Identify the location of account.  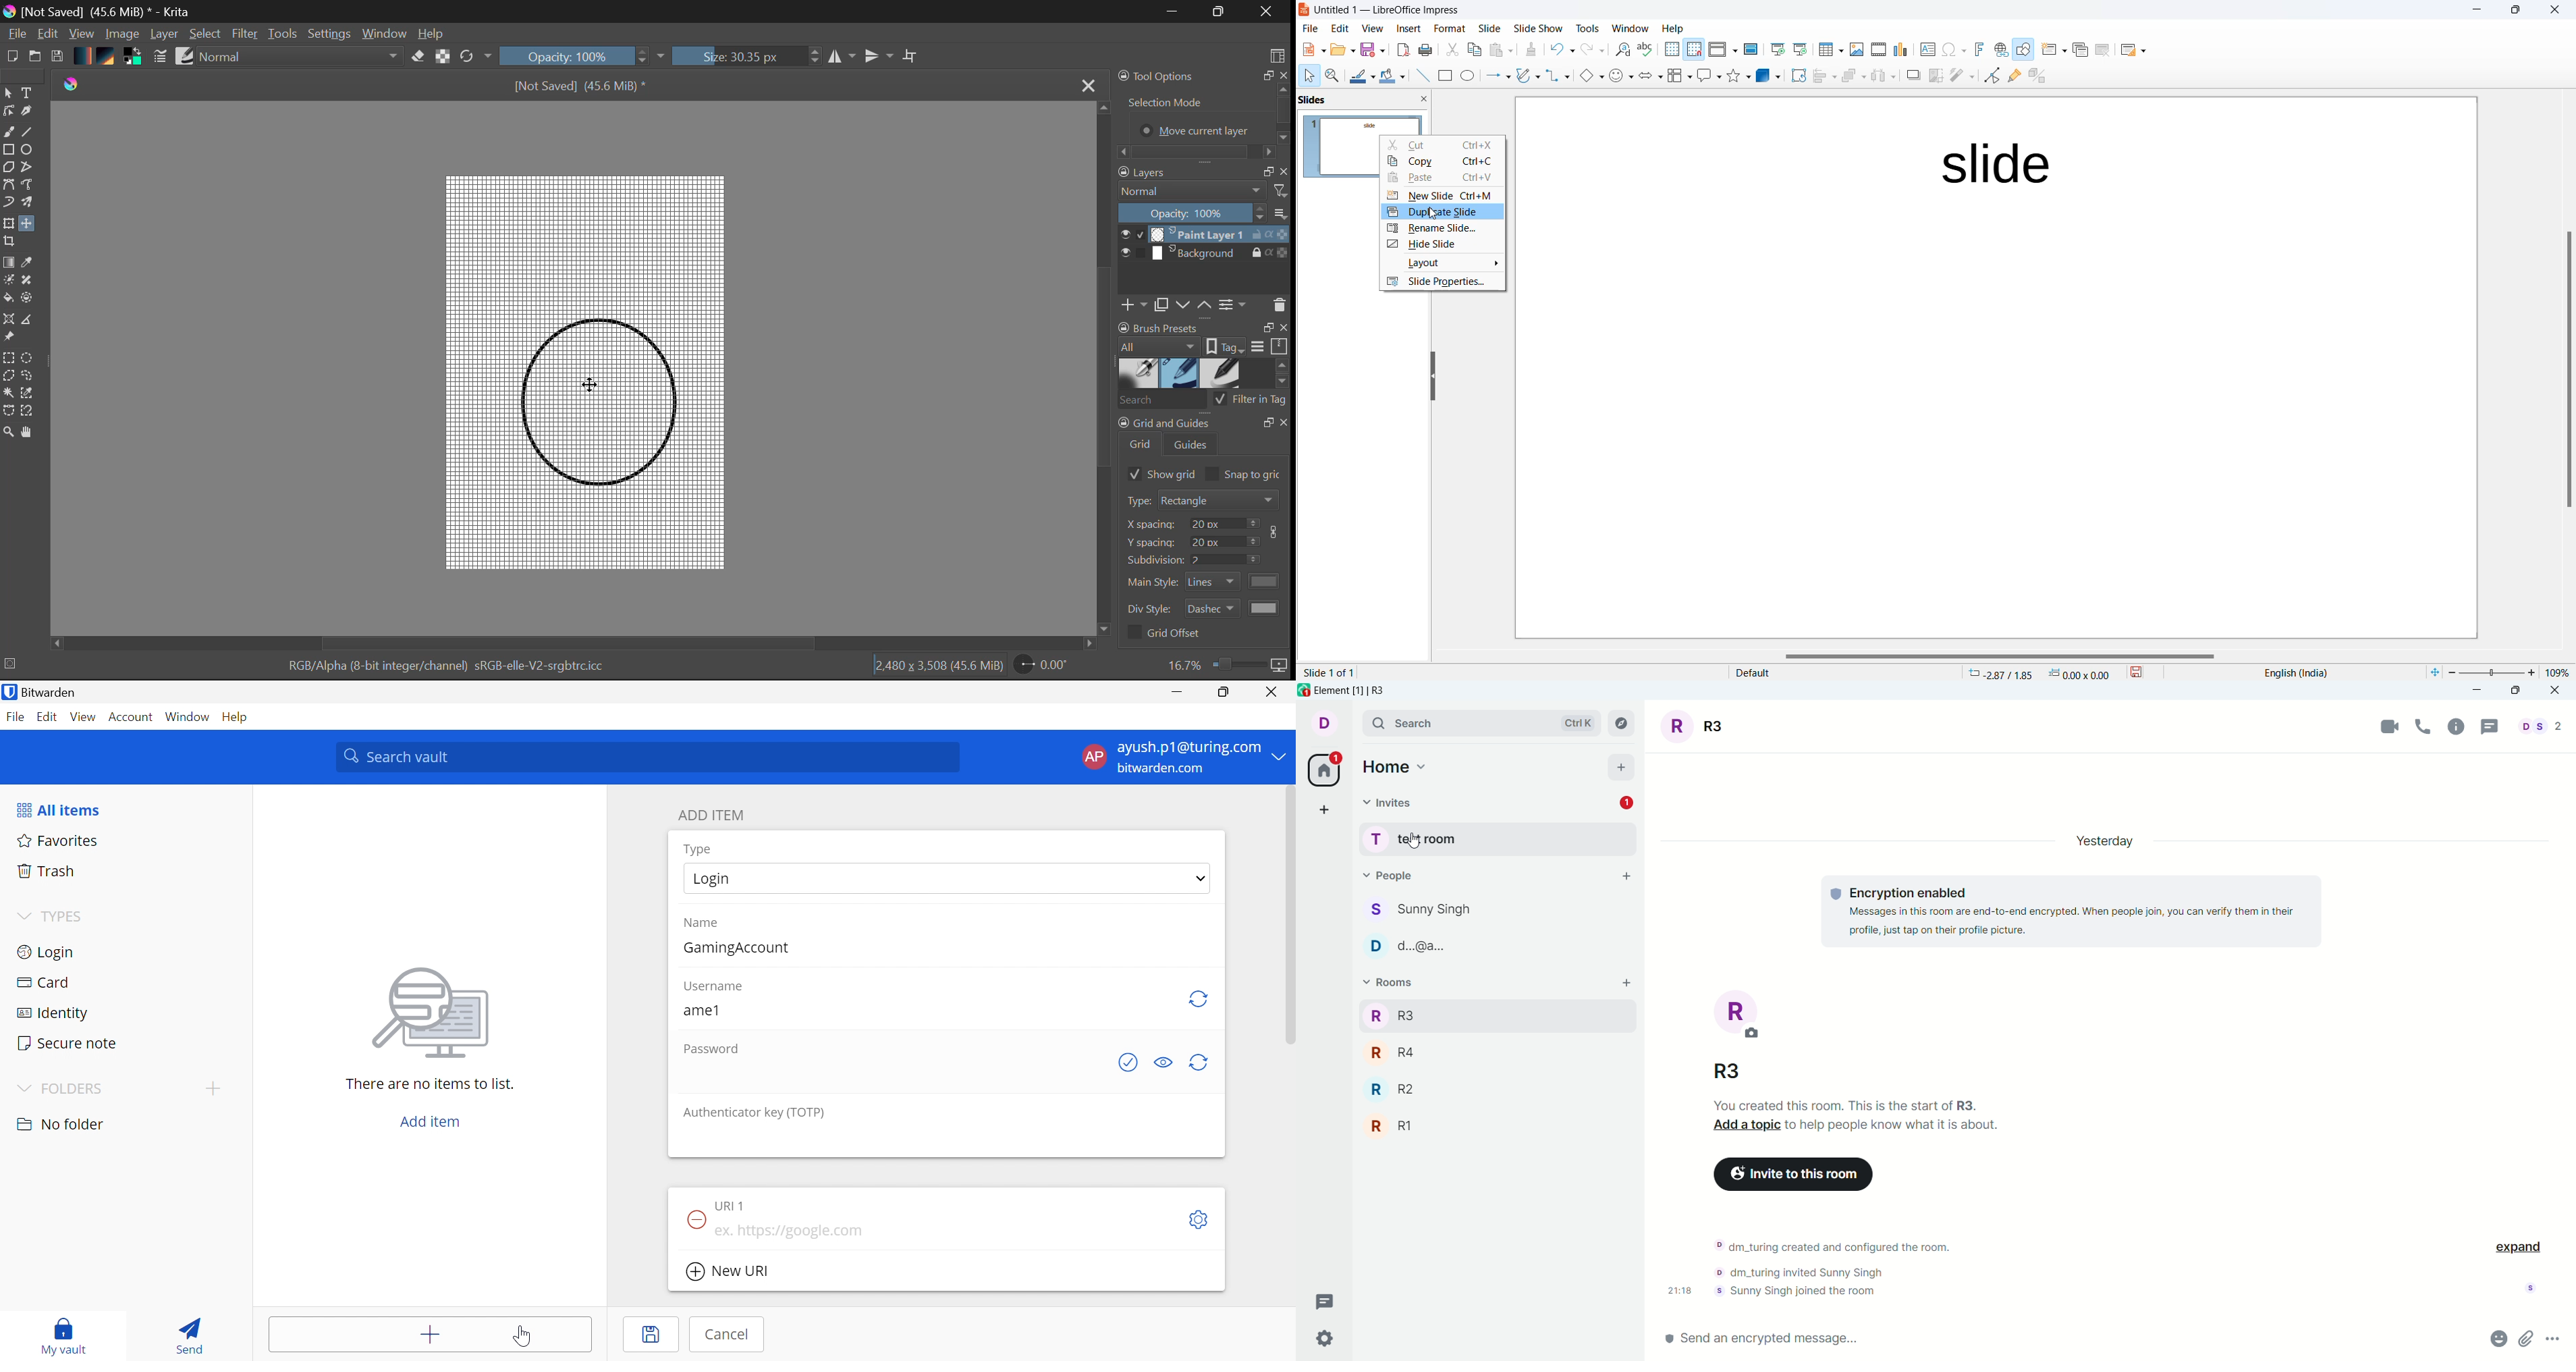
(1324, 723).